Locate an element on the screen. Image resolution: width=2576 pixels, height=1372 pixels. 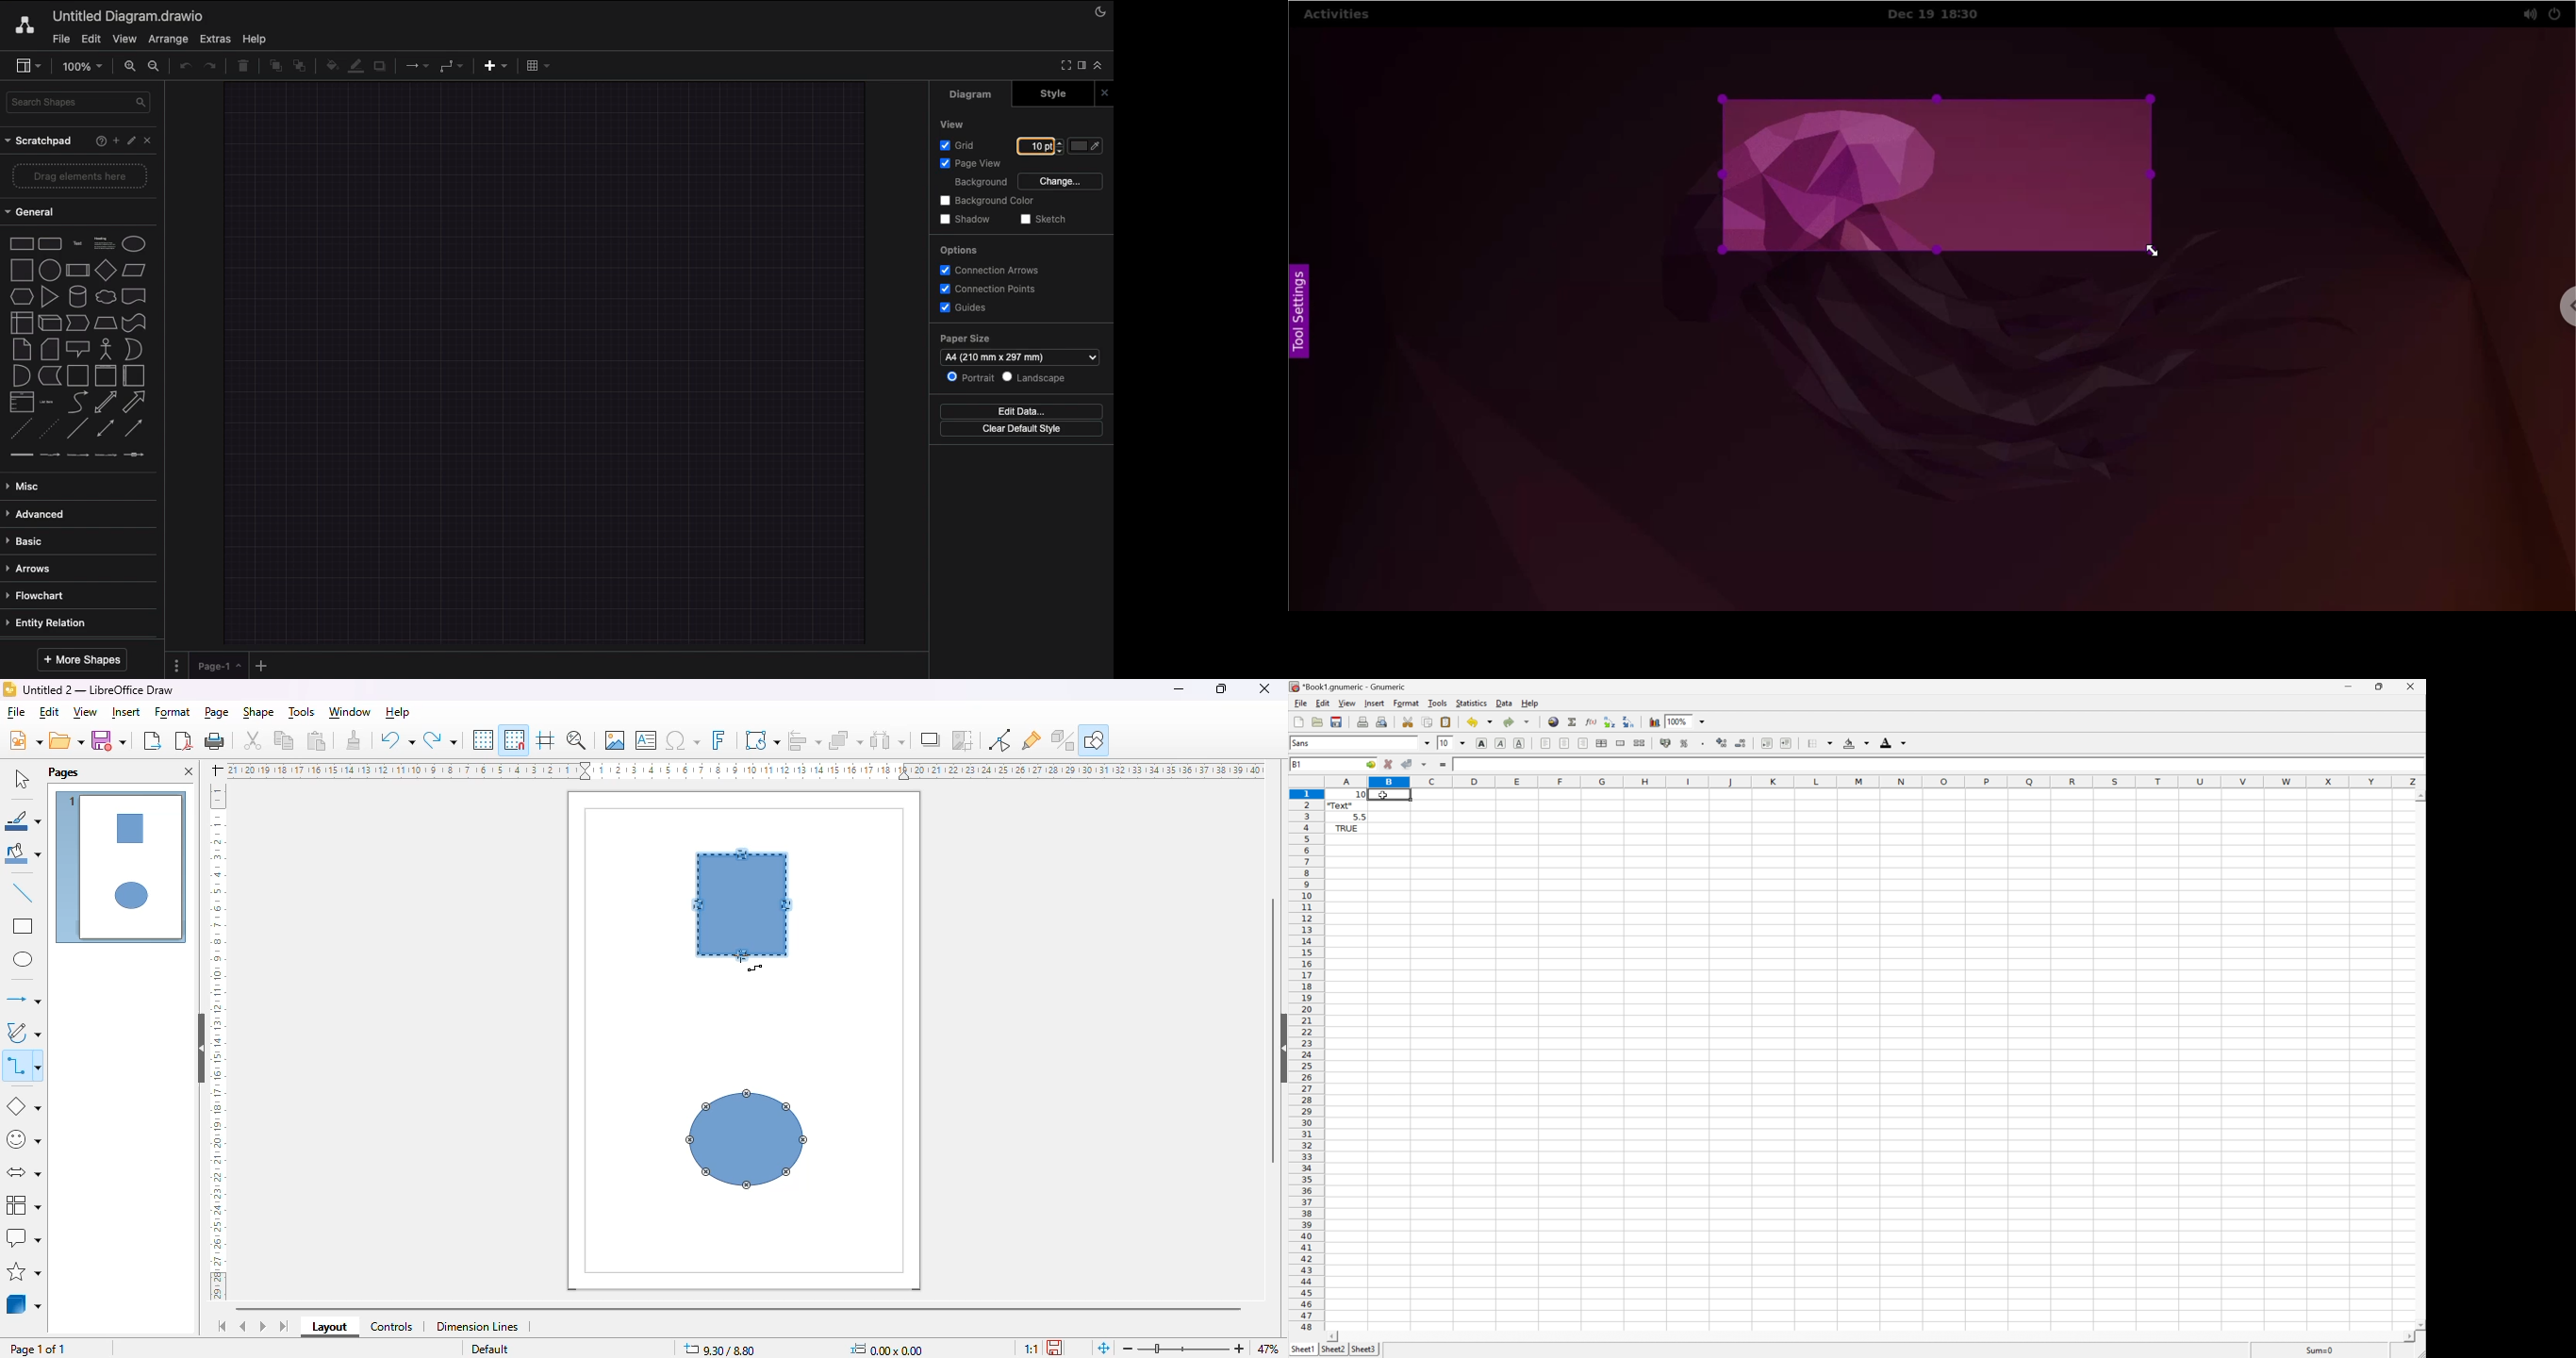
Center Horizontally is located at coordinates (1565, 744).